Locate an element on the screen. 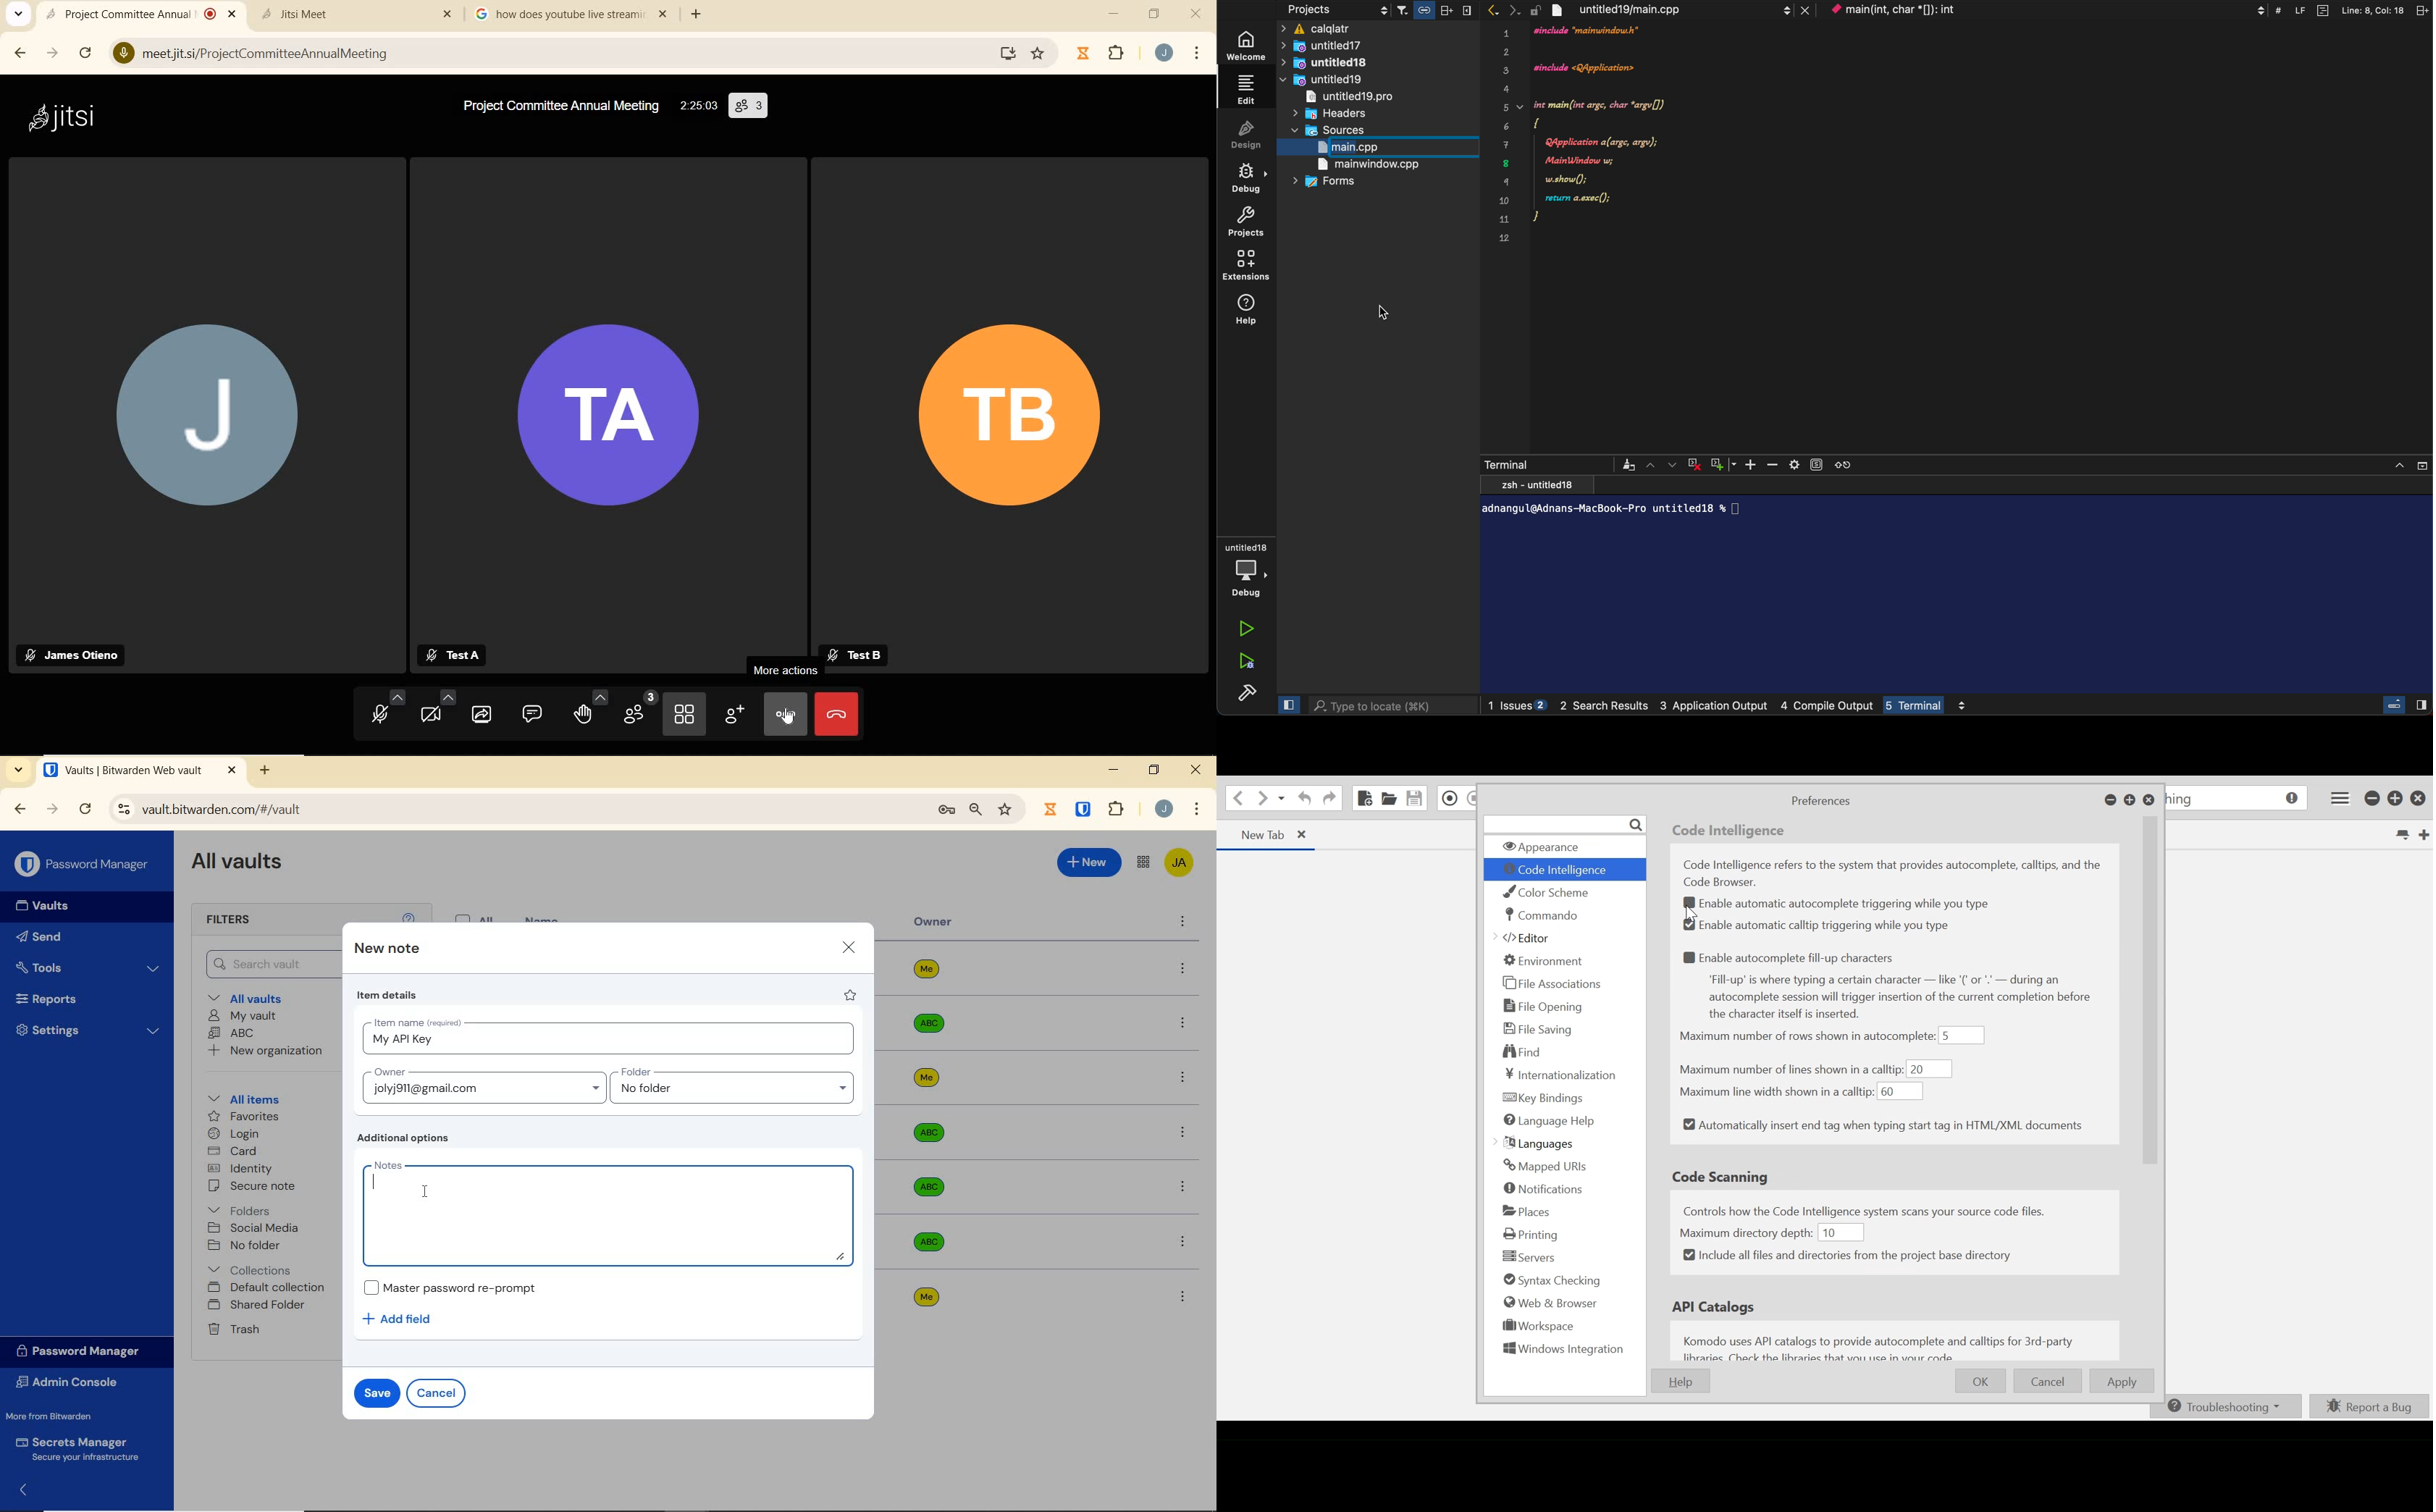 The height and width of the screenshot is (1512, 2436). typed item name is located at coordinates (402, 1040).